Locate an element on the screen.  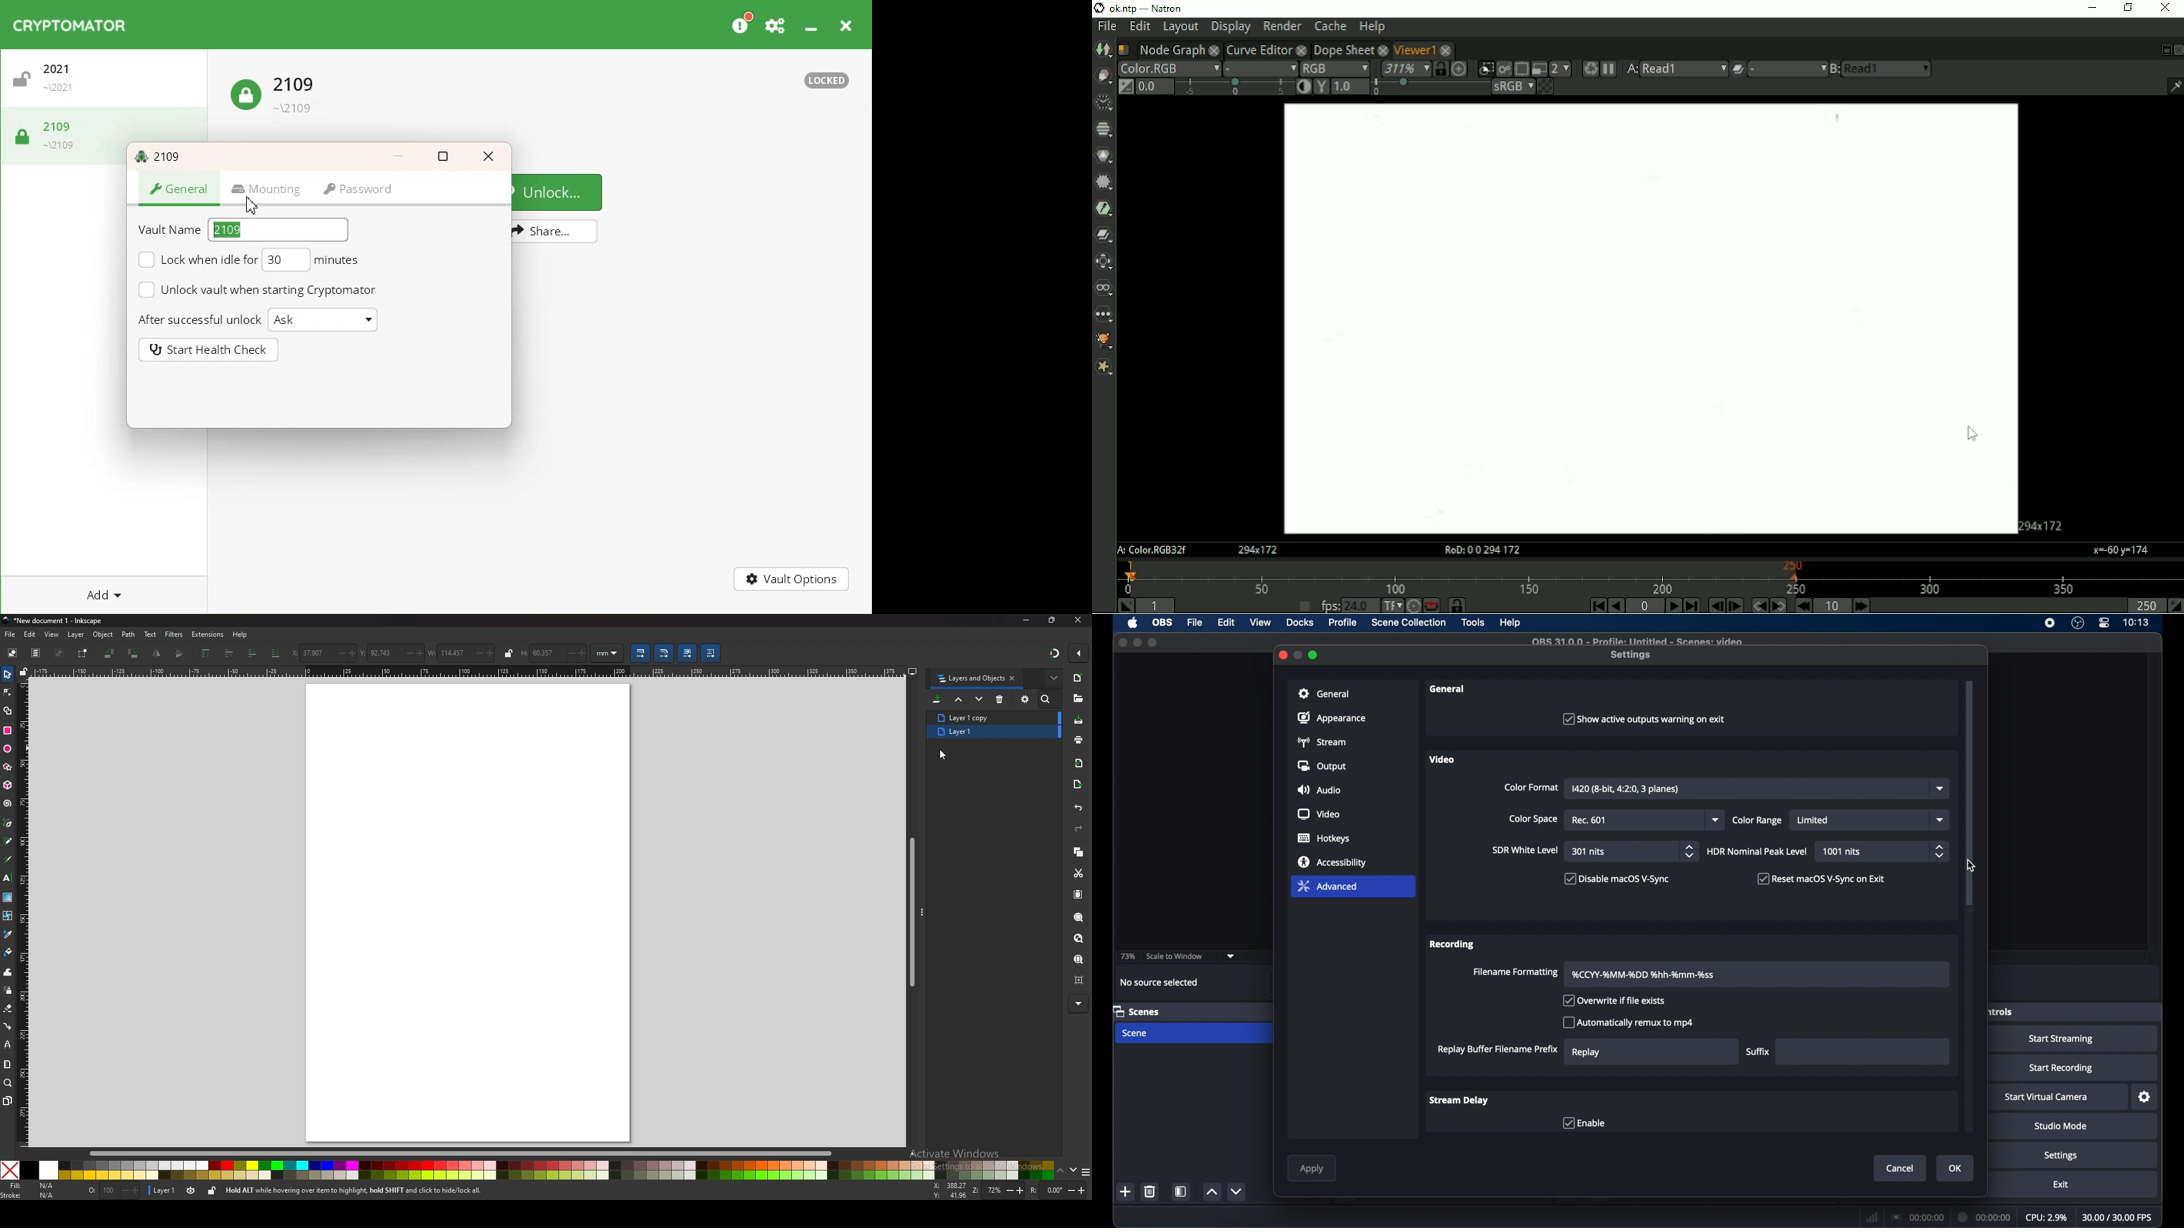
Start Health Check is located at coordinates (209, 350).